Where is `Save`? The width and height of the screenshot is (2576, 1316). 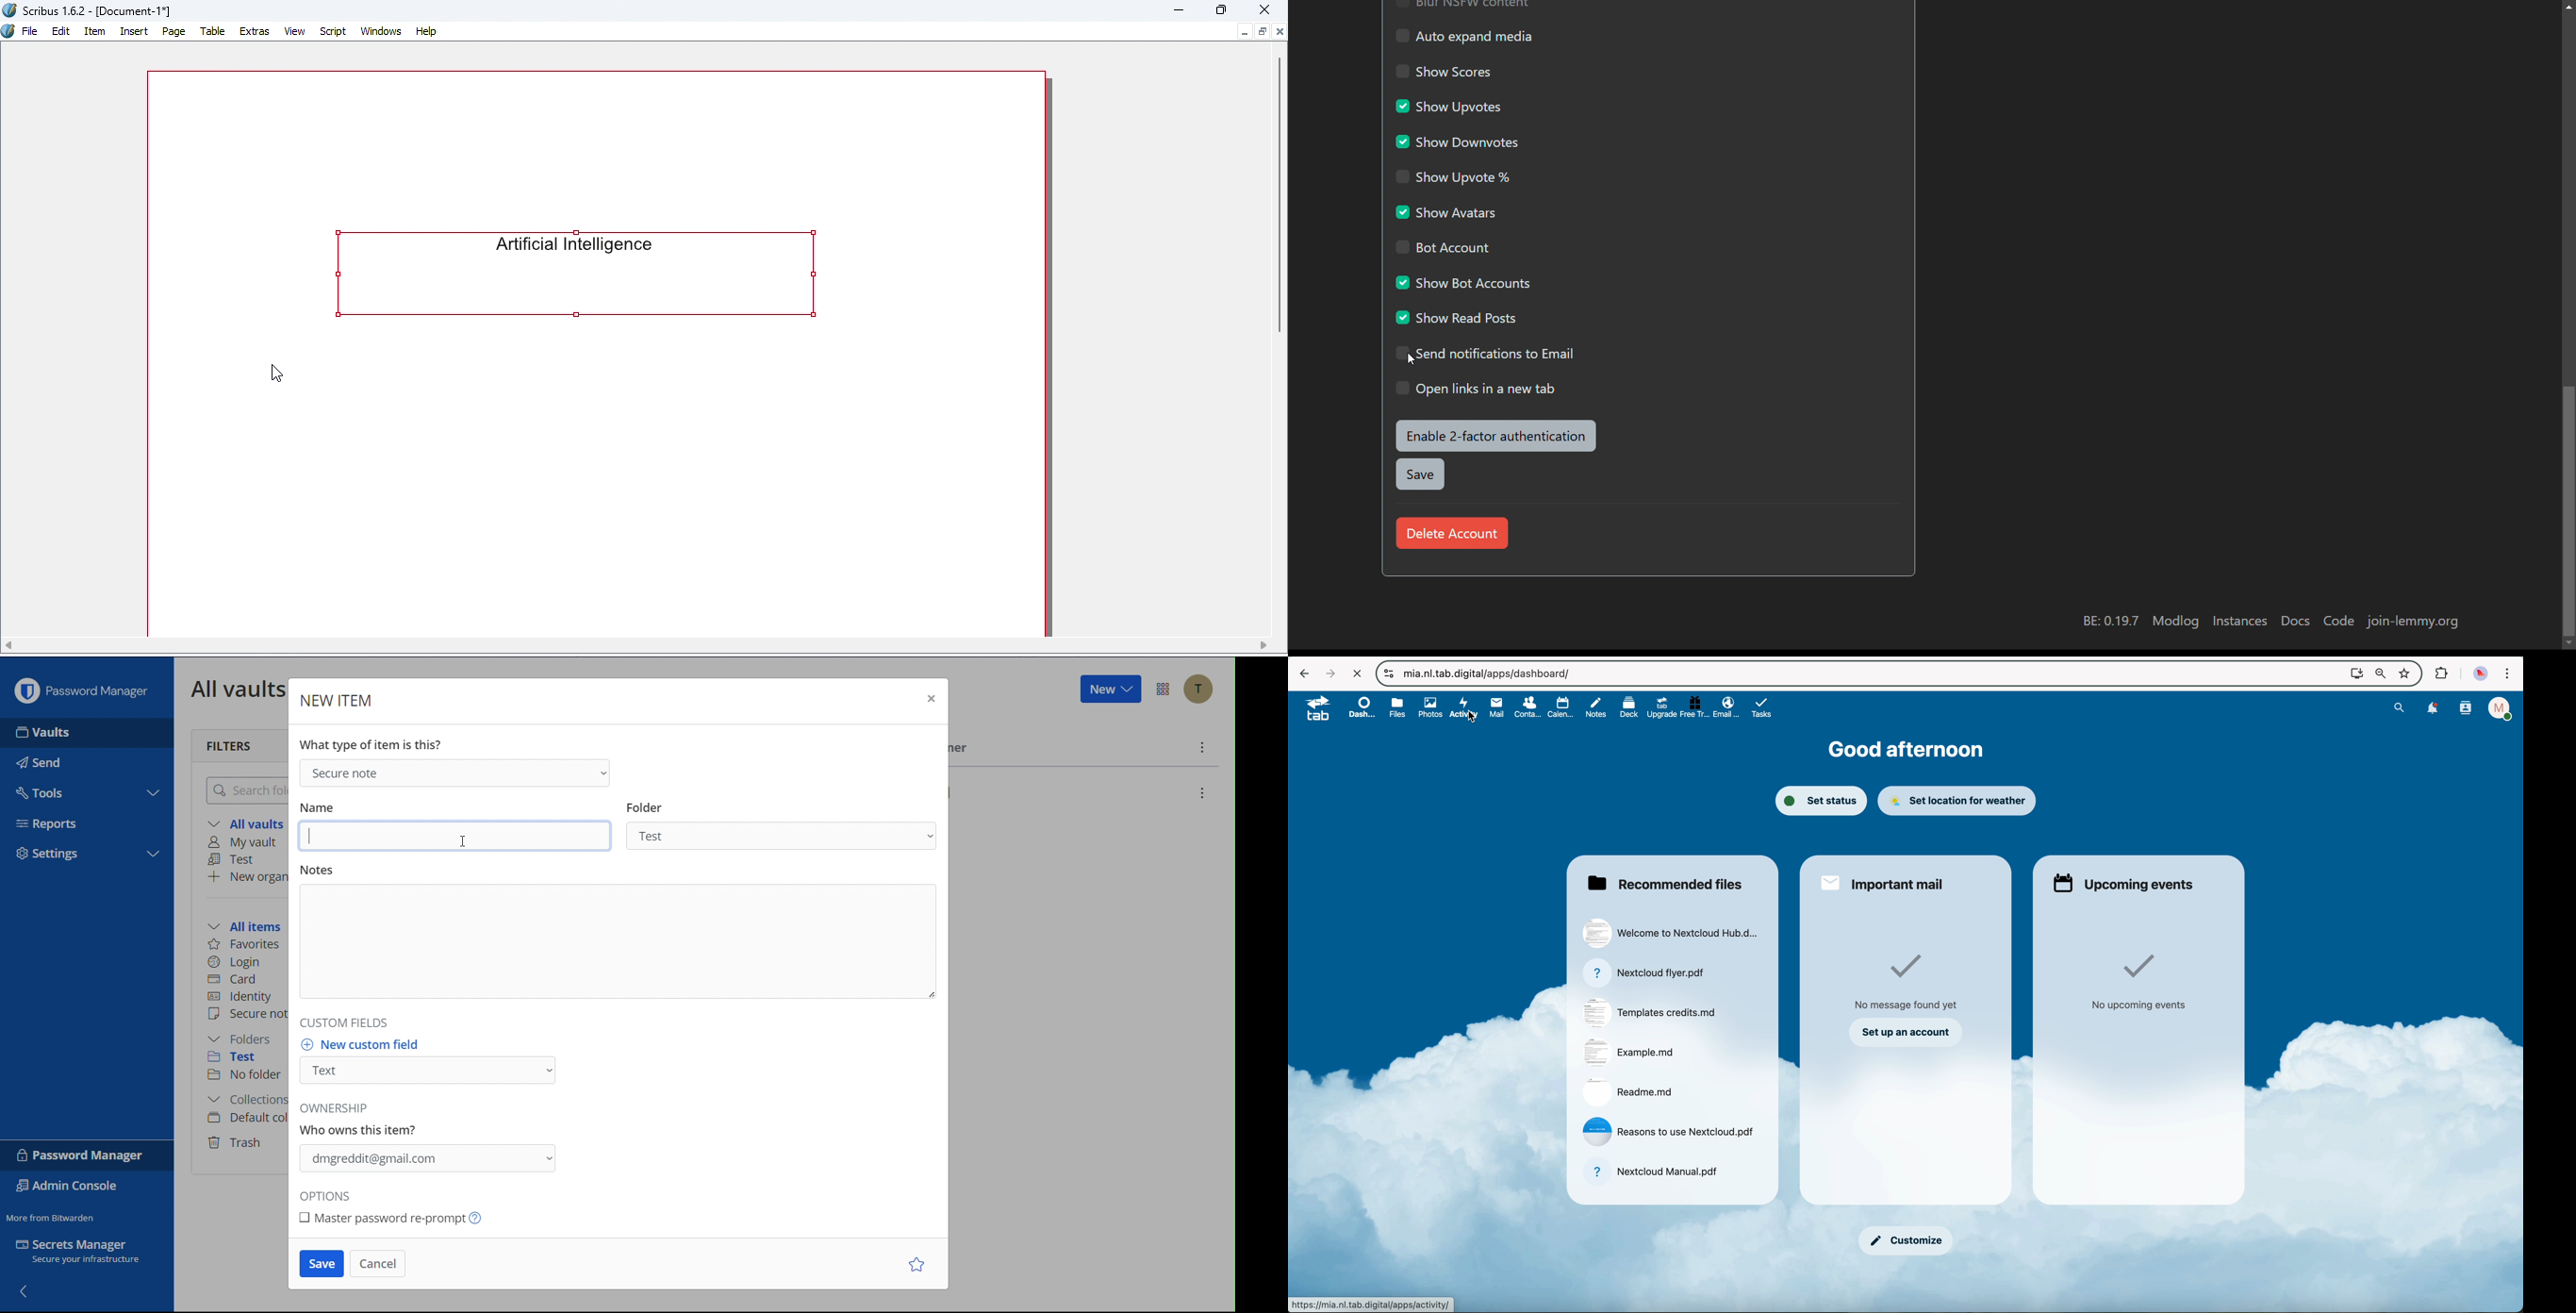
Save is located at coordinates (321, 1264).